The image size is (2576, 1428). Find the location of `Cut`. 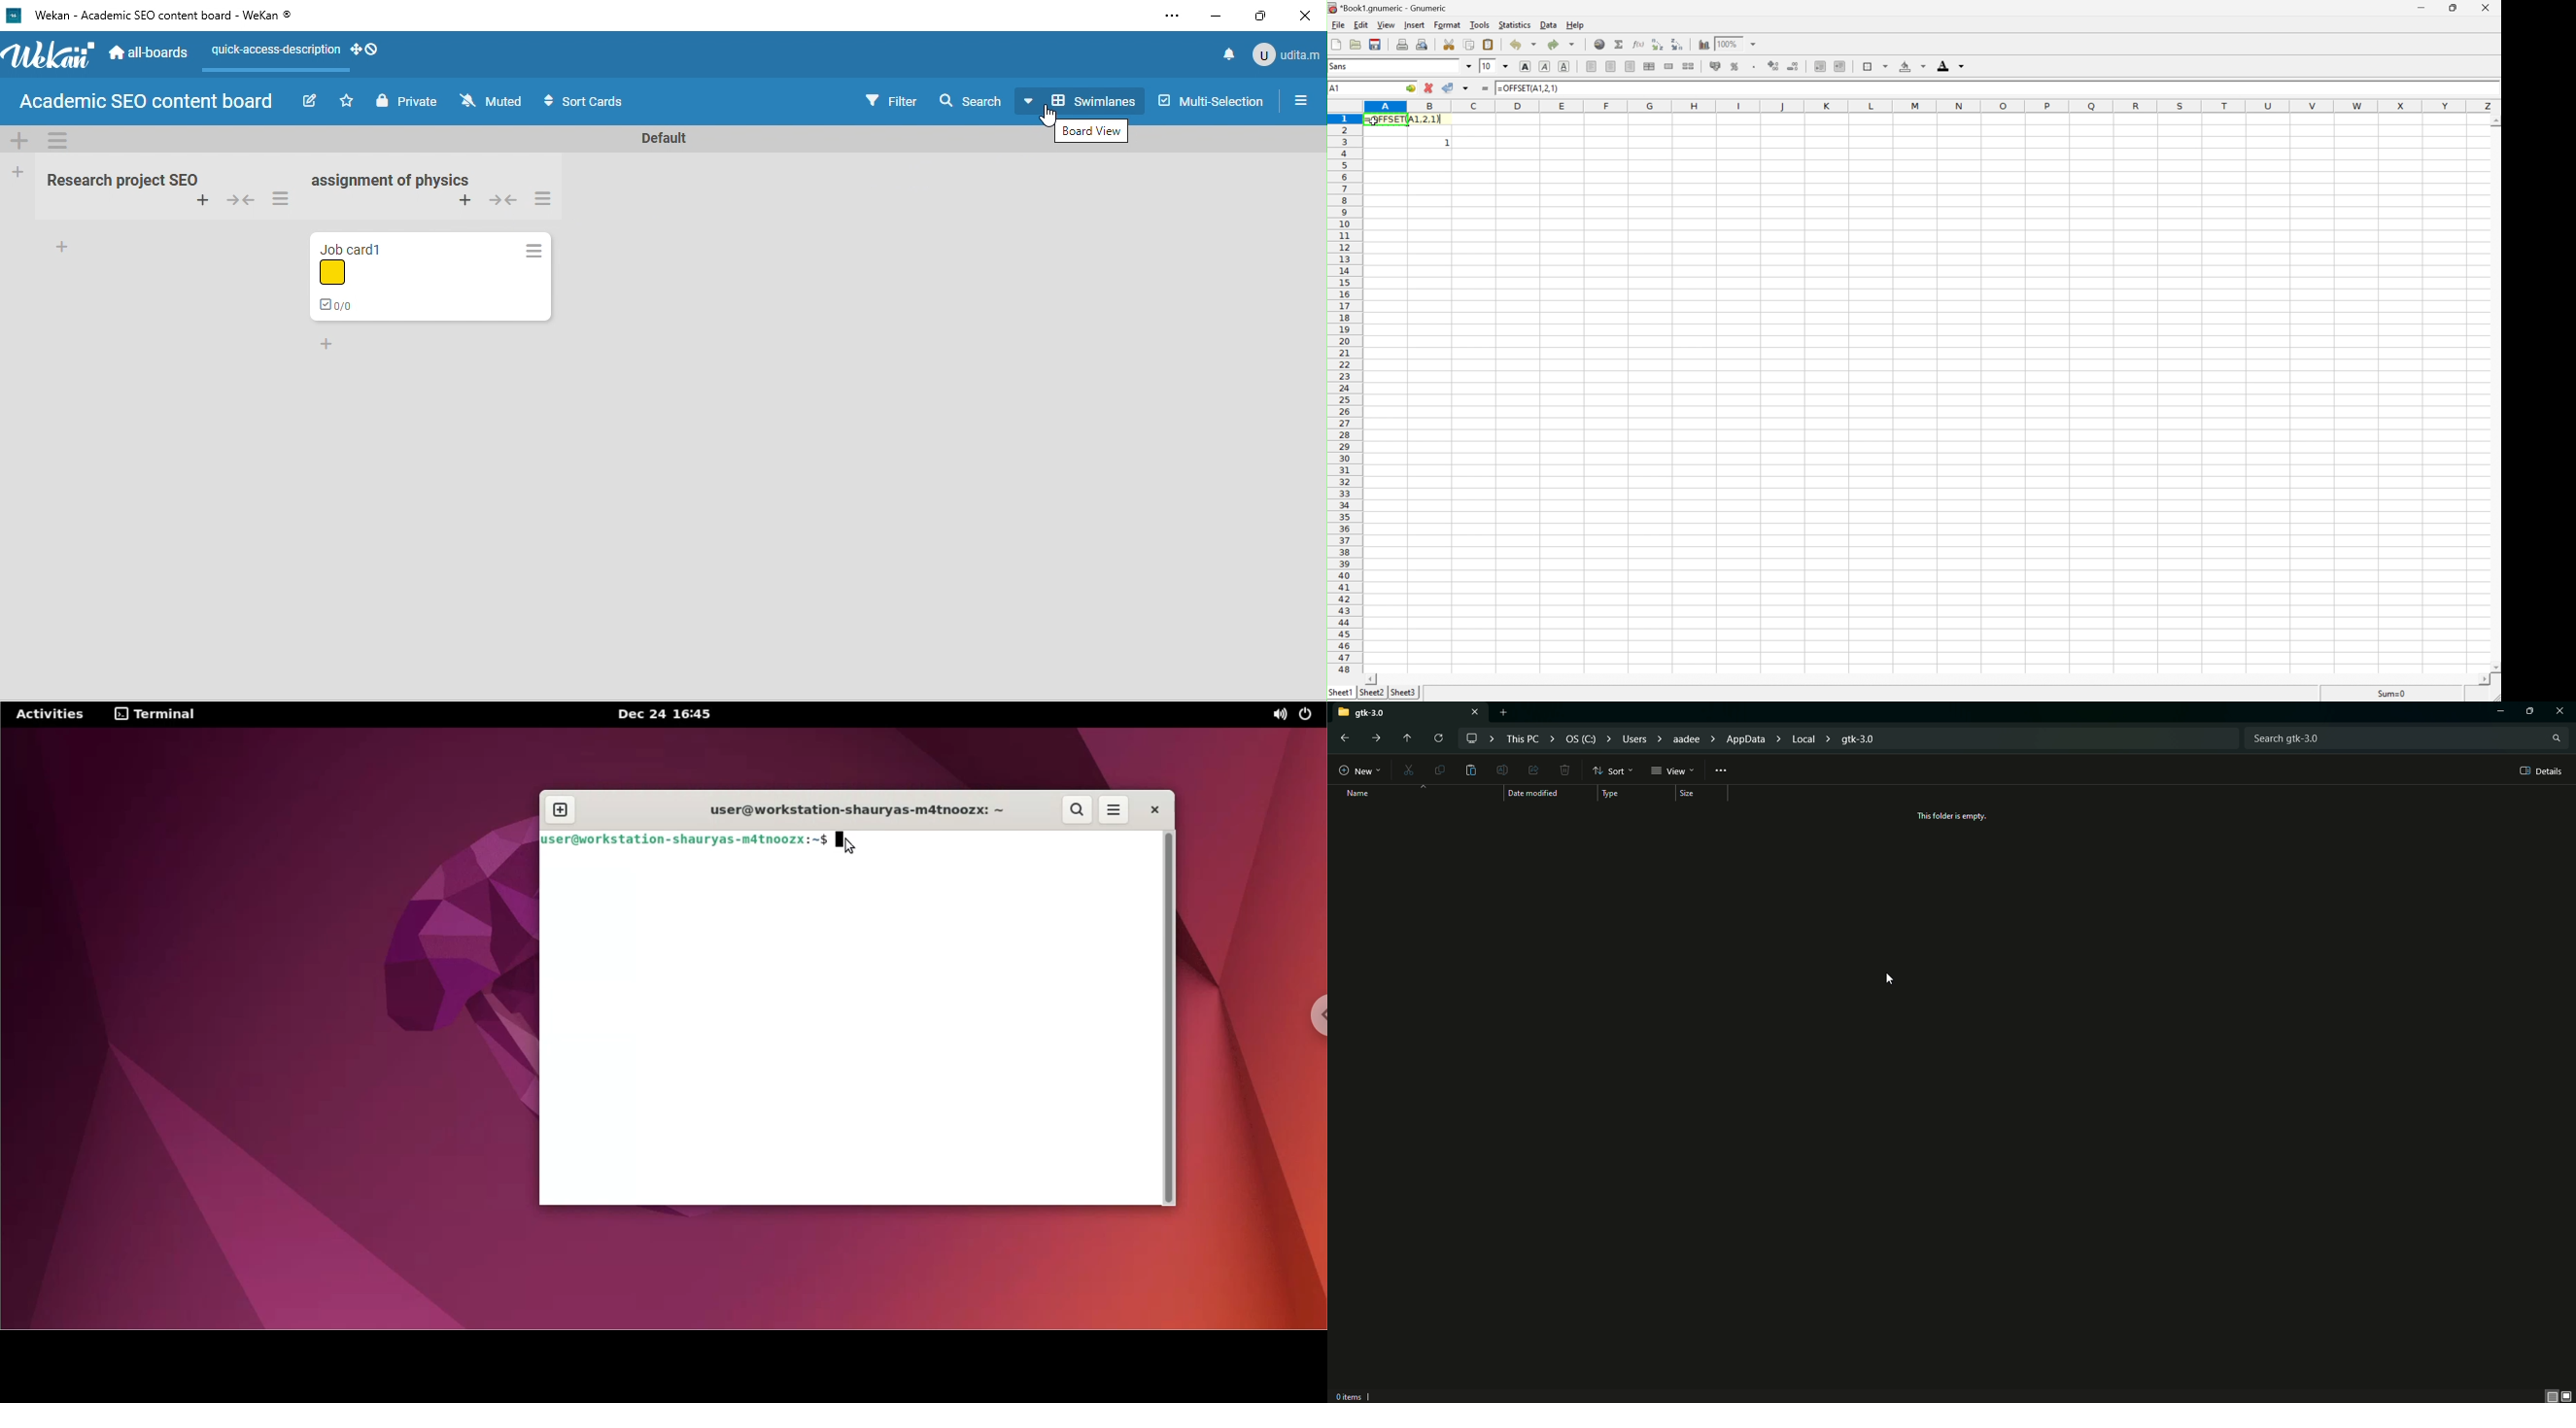

Cut is located at coordinates (1409, 769).